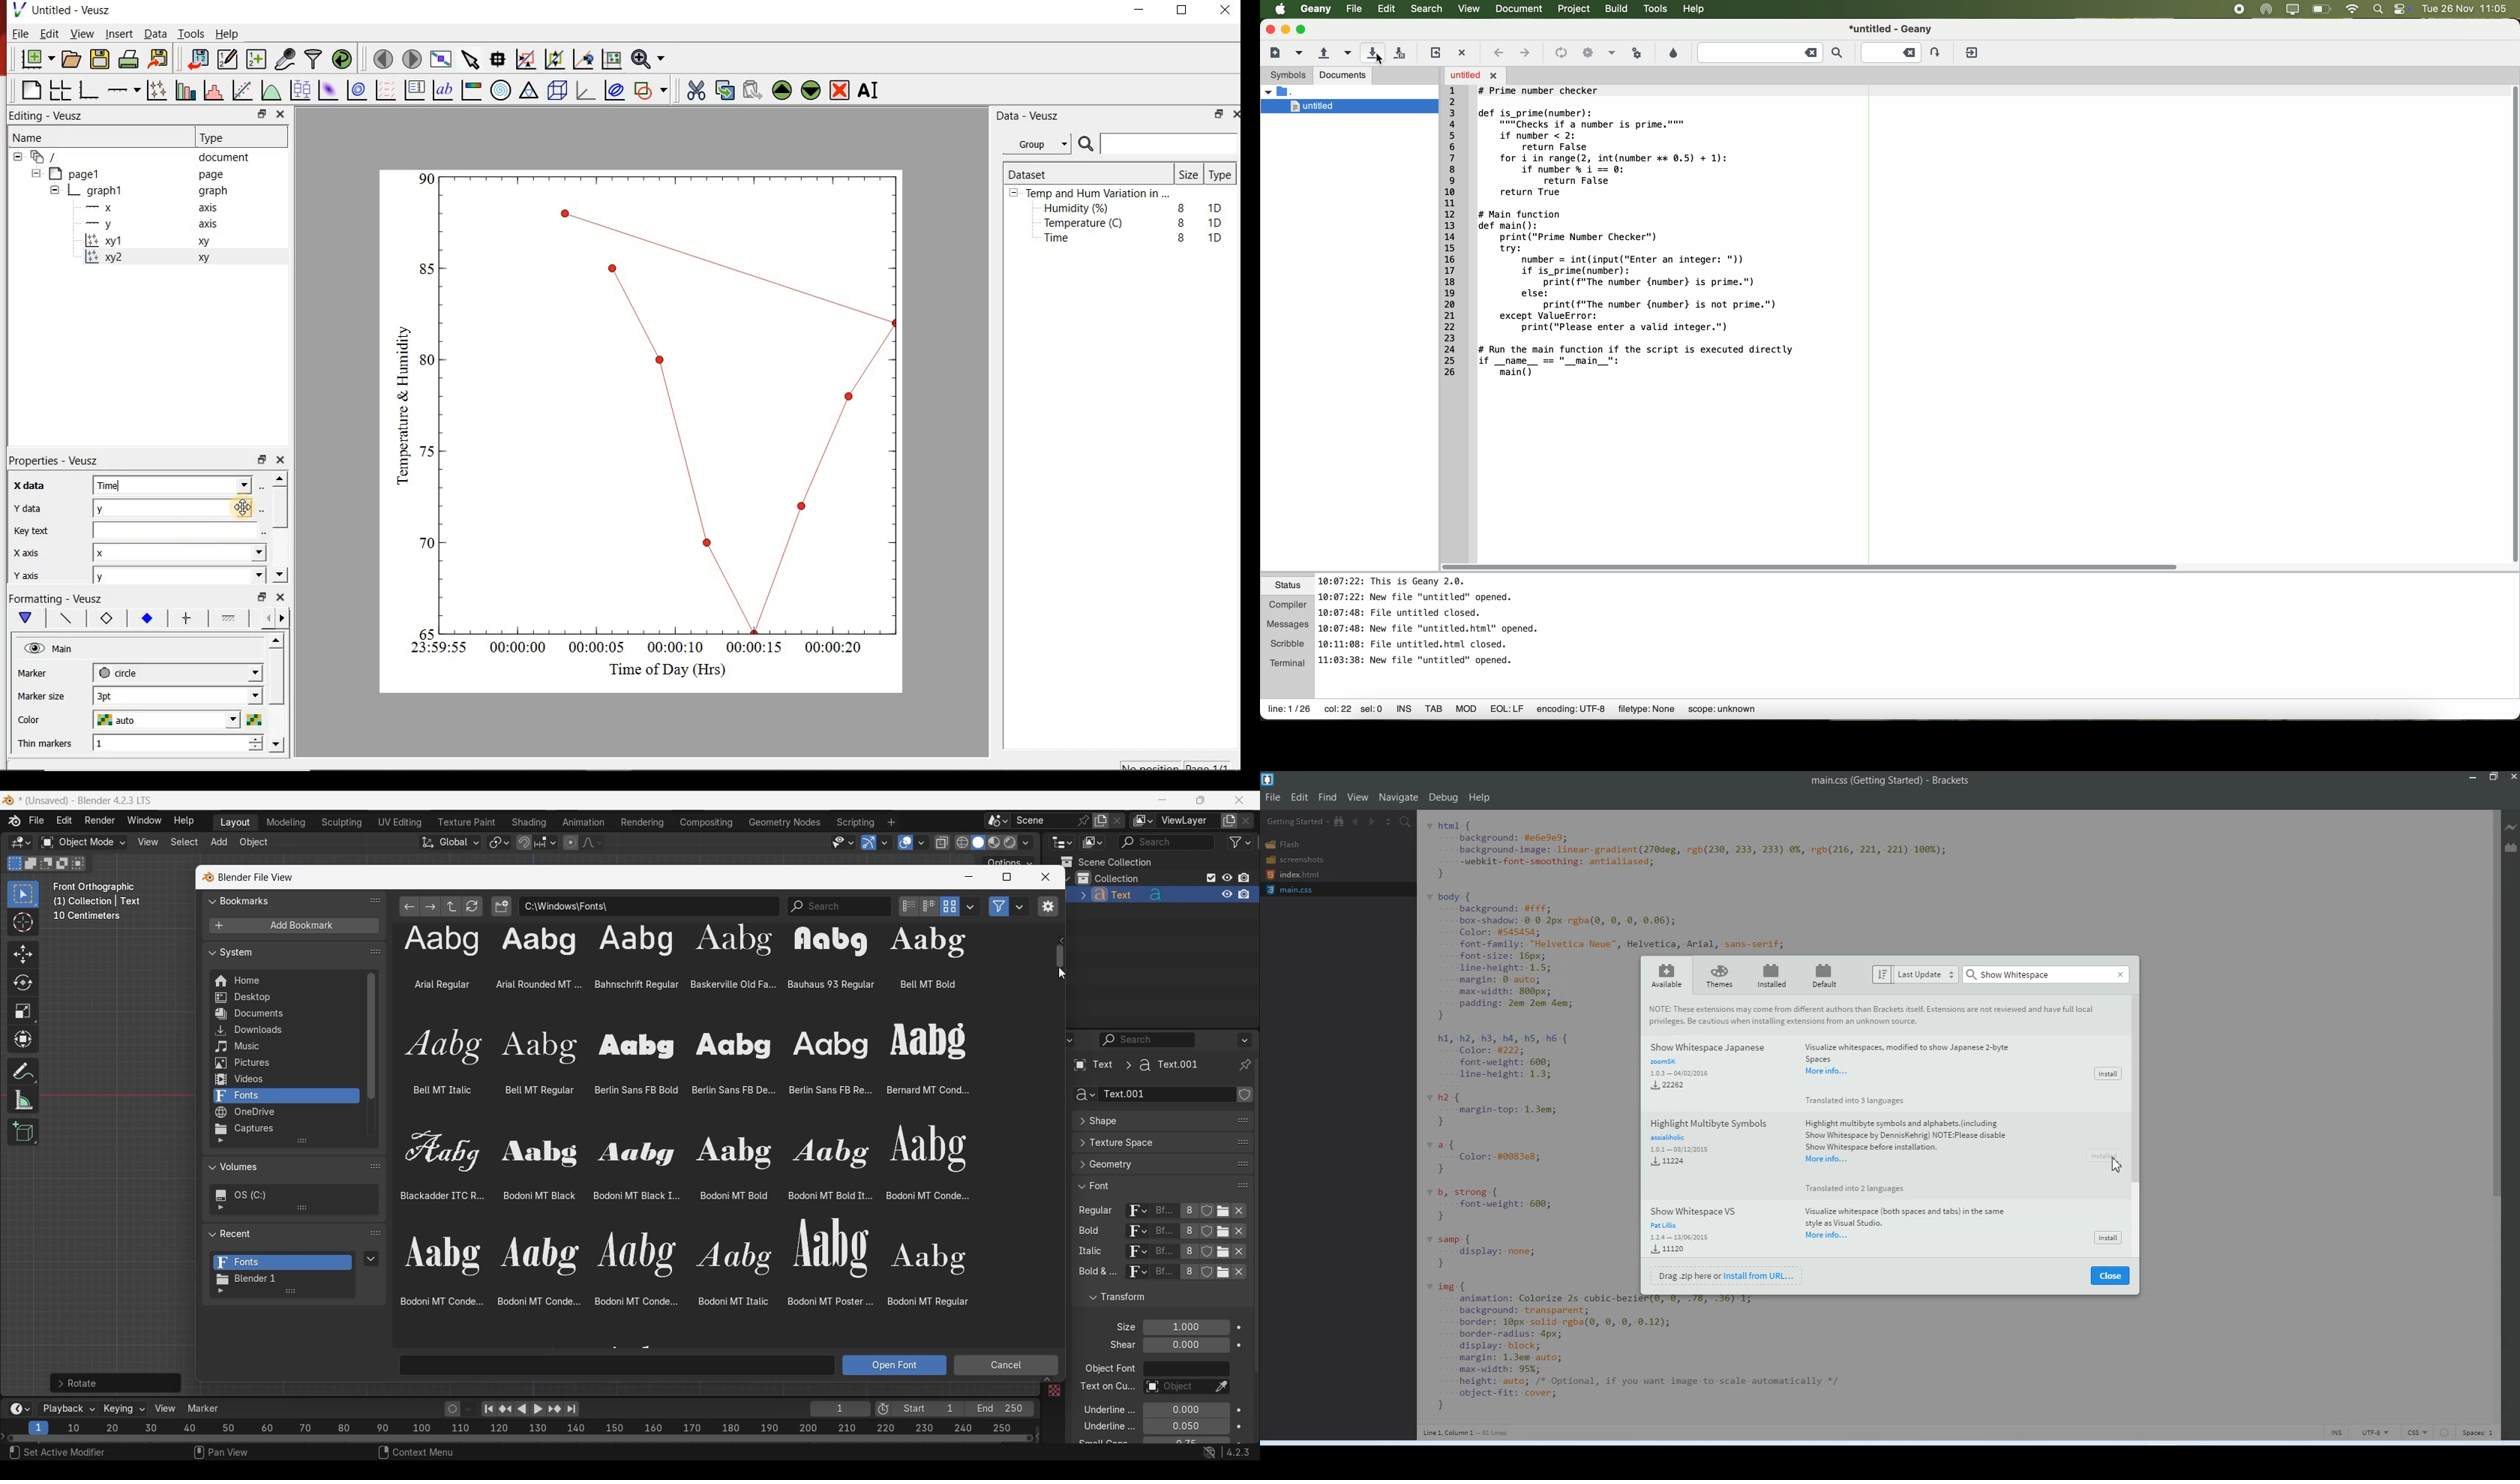  I want to click on Time, so click(1065, 242).